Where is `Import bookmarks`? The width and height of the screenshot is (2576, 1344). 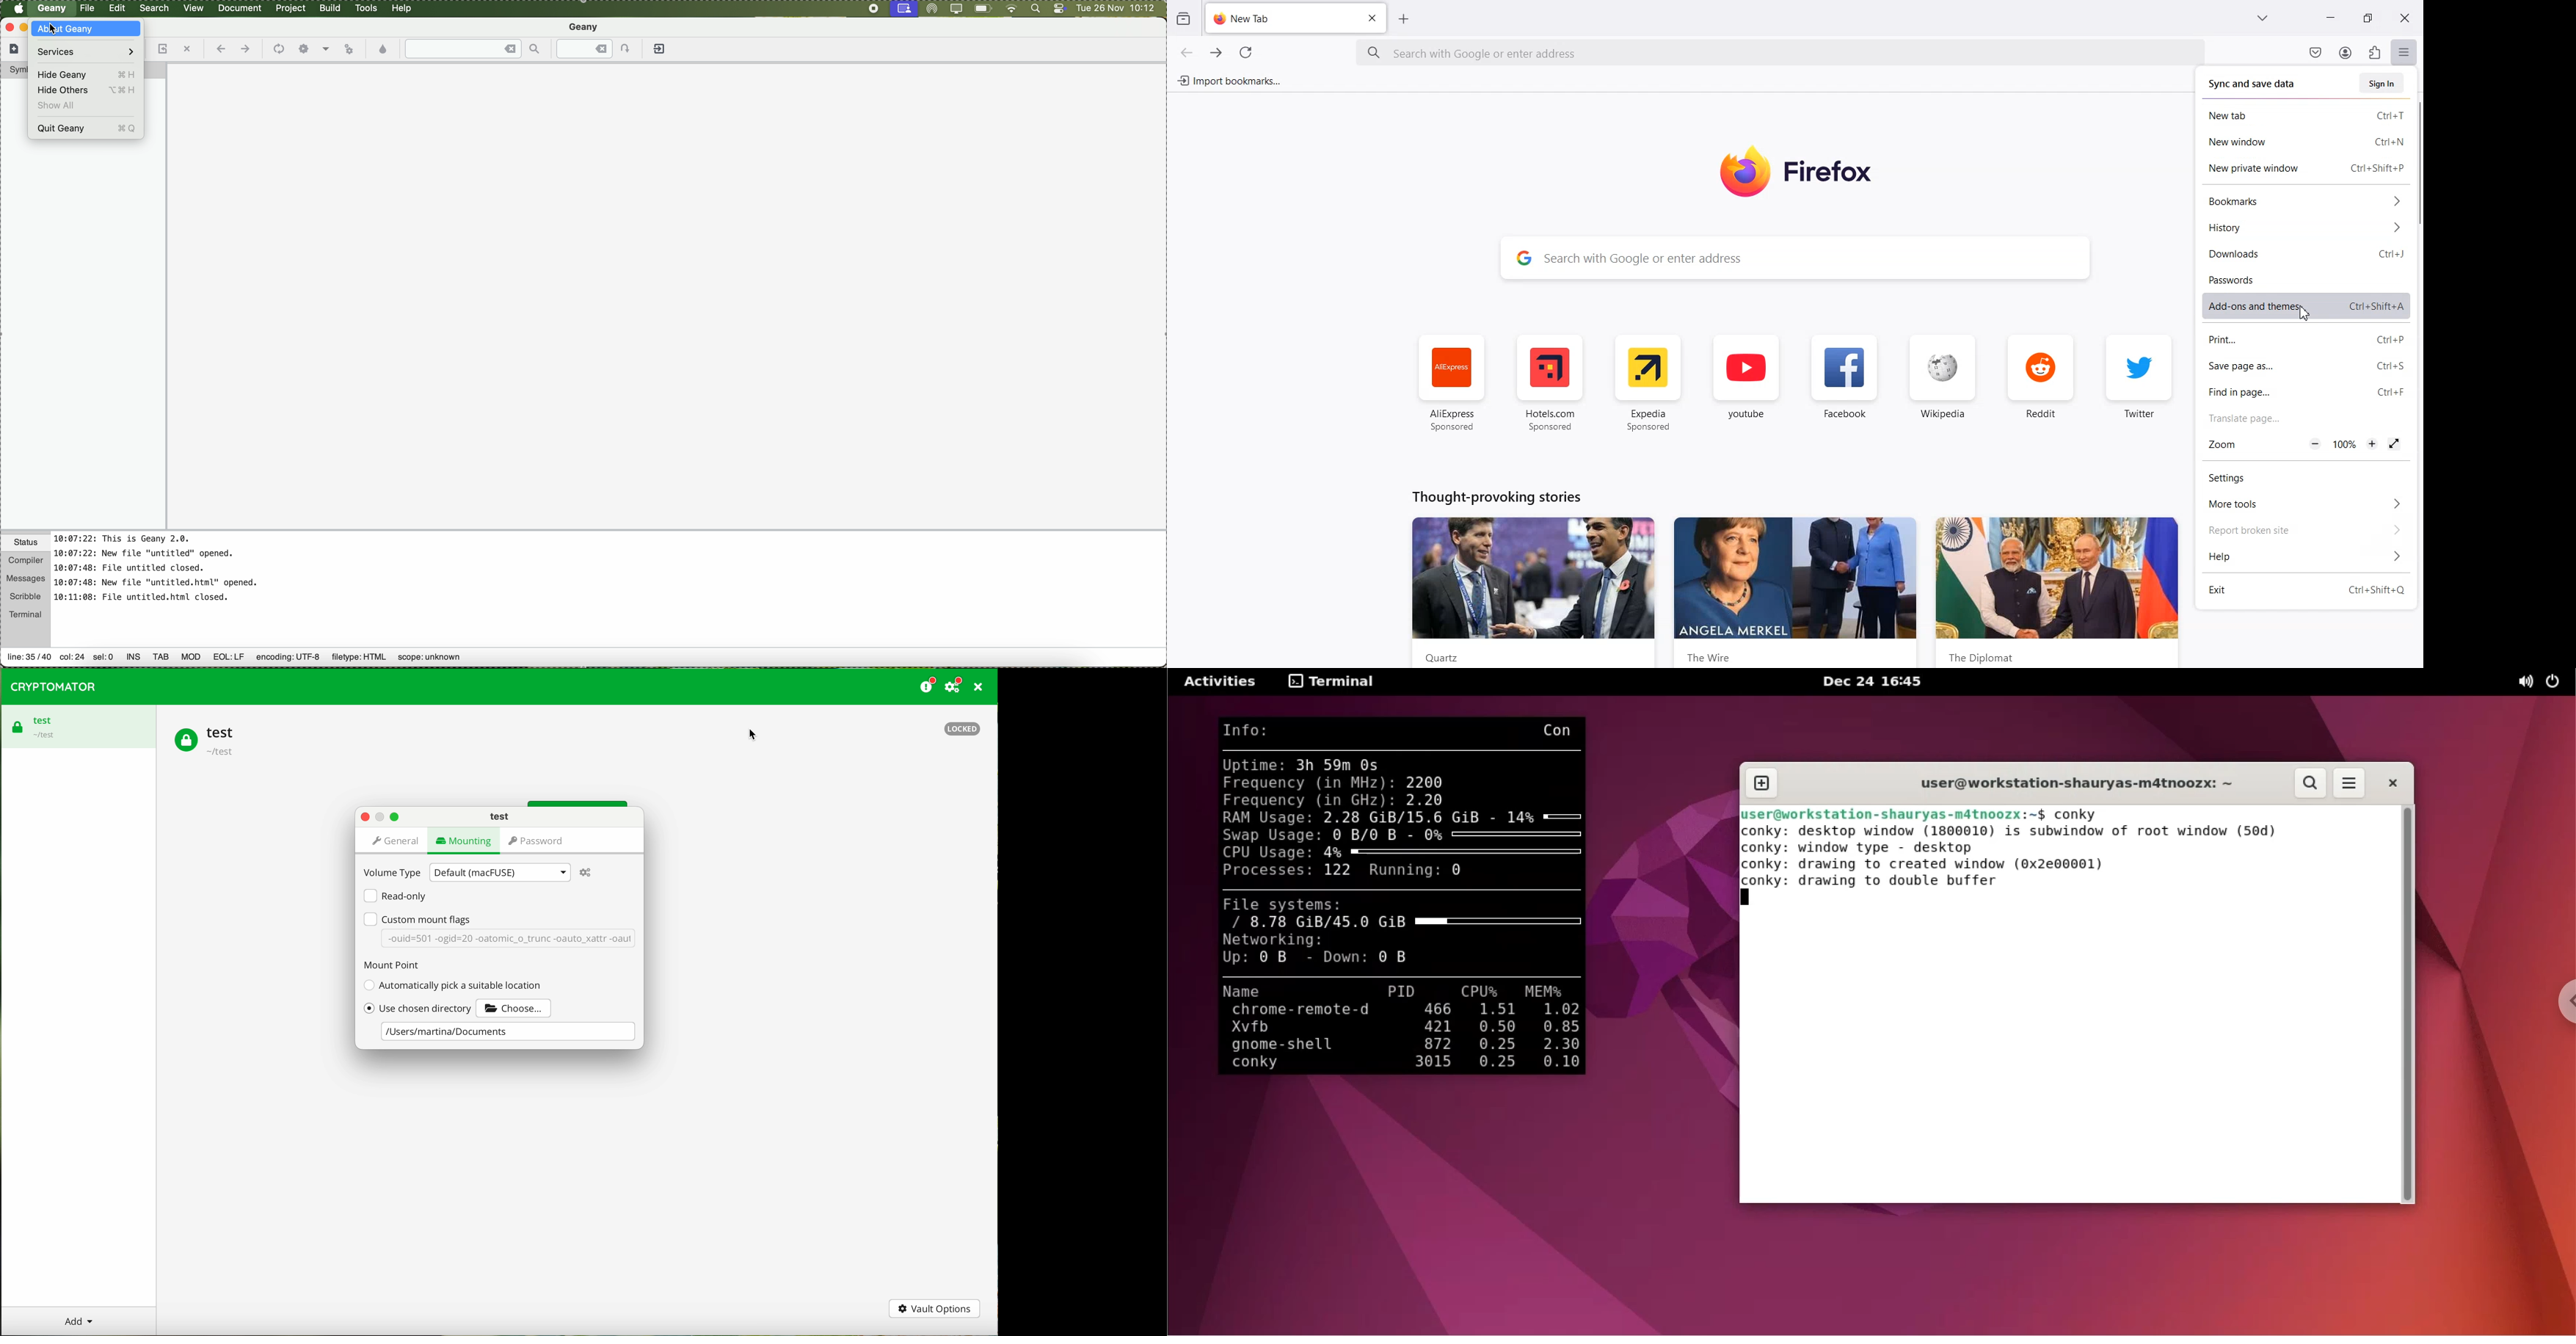 Import bookmarks is located at coordinates (1228, 81).